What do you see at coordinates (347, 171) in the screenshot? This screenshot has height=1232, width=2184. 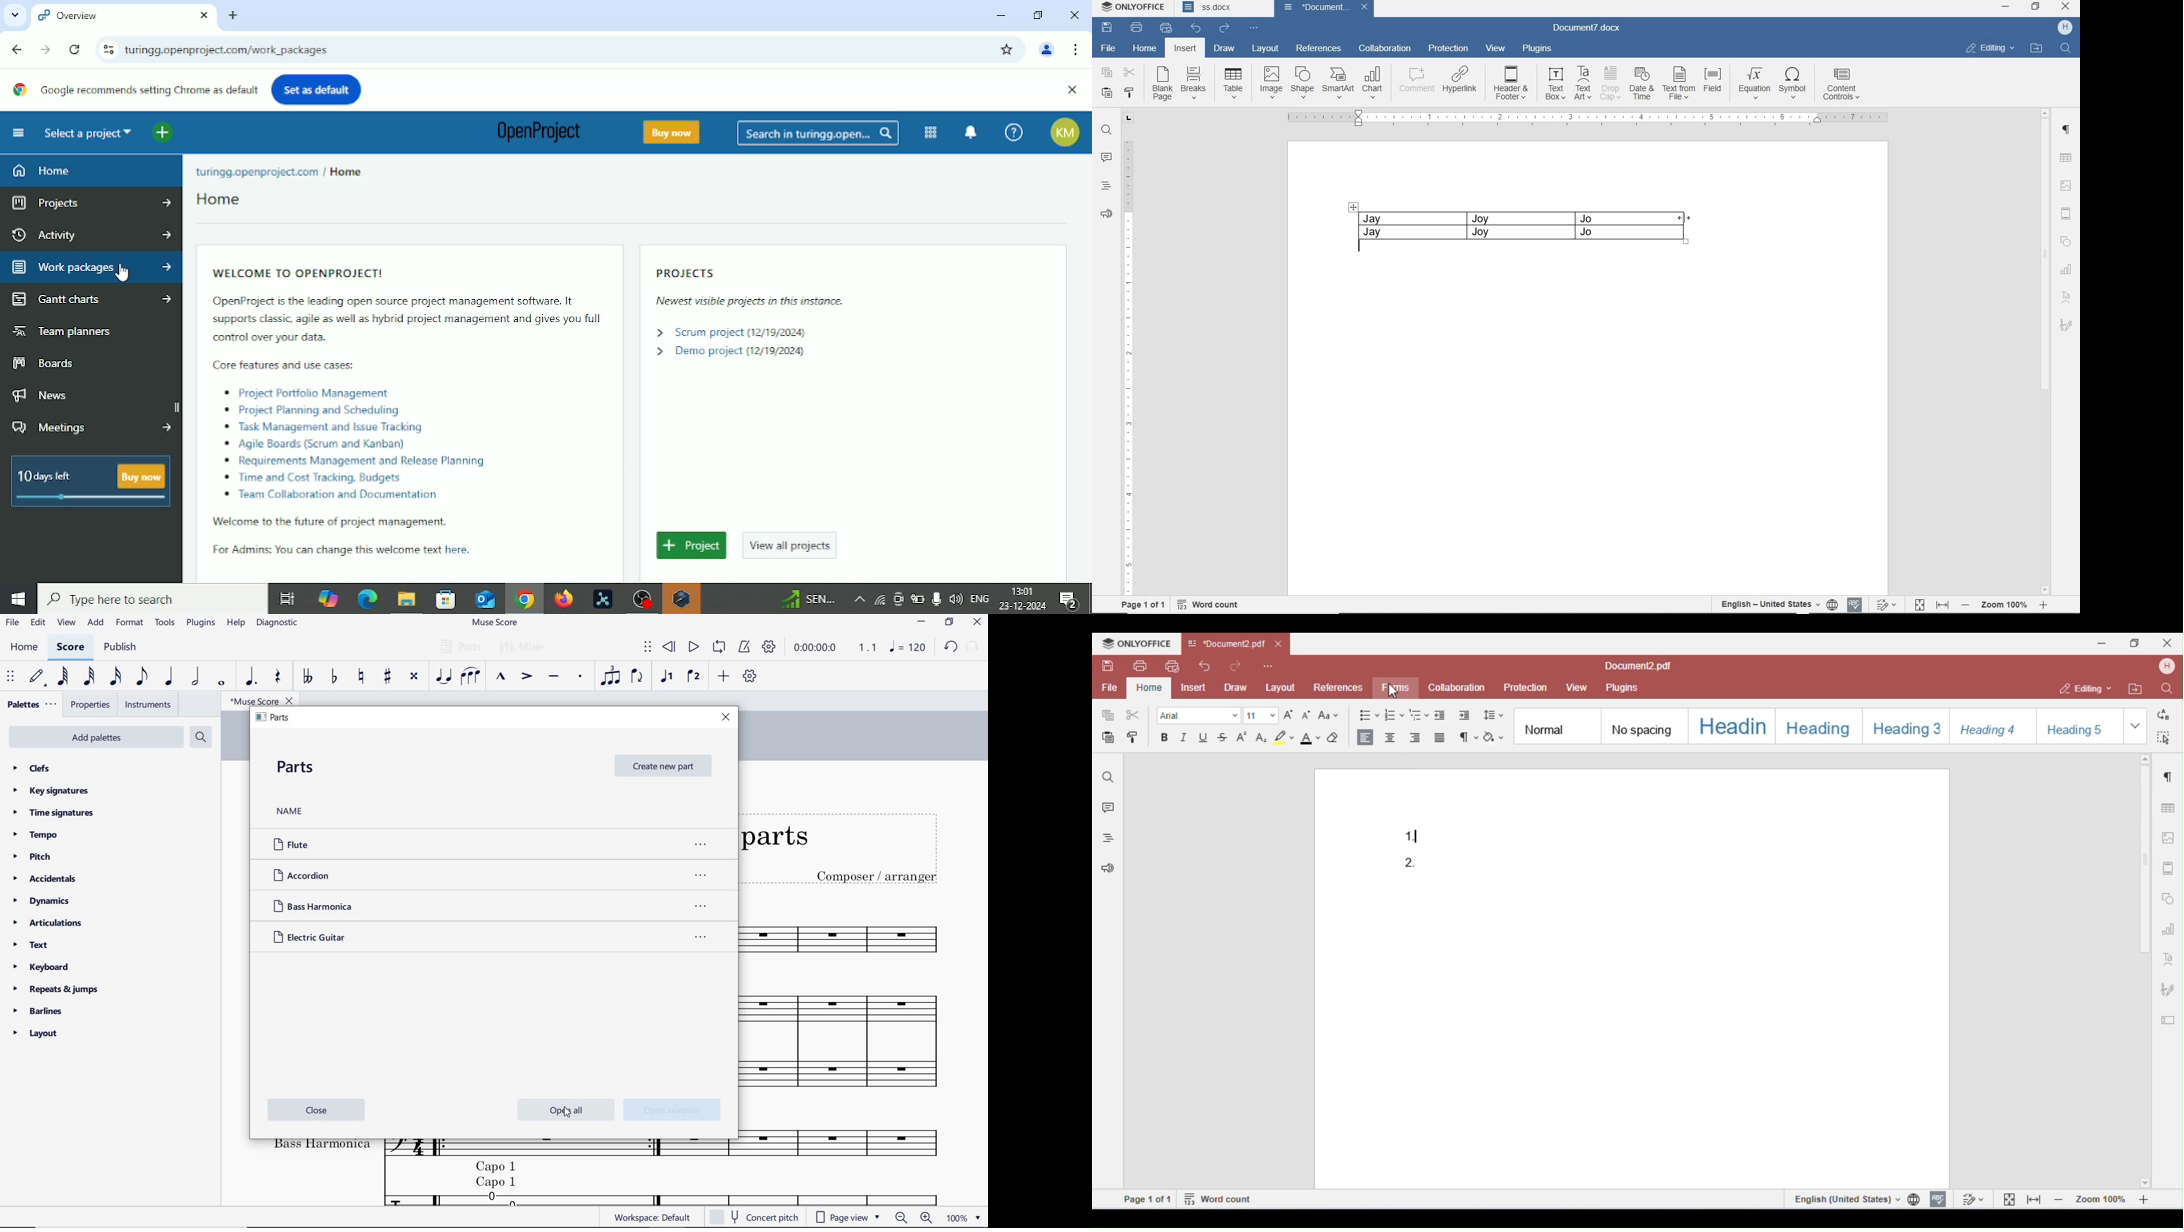 I see `Home` at bounding box center [347, 171].